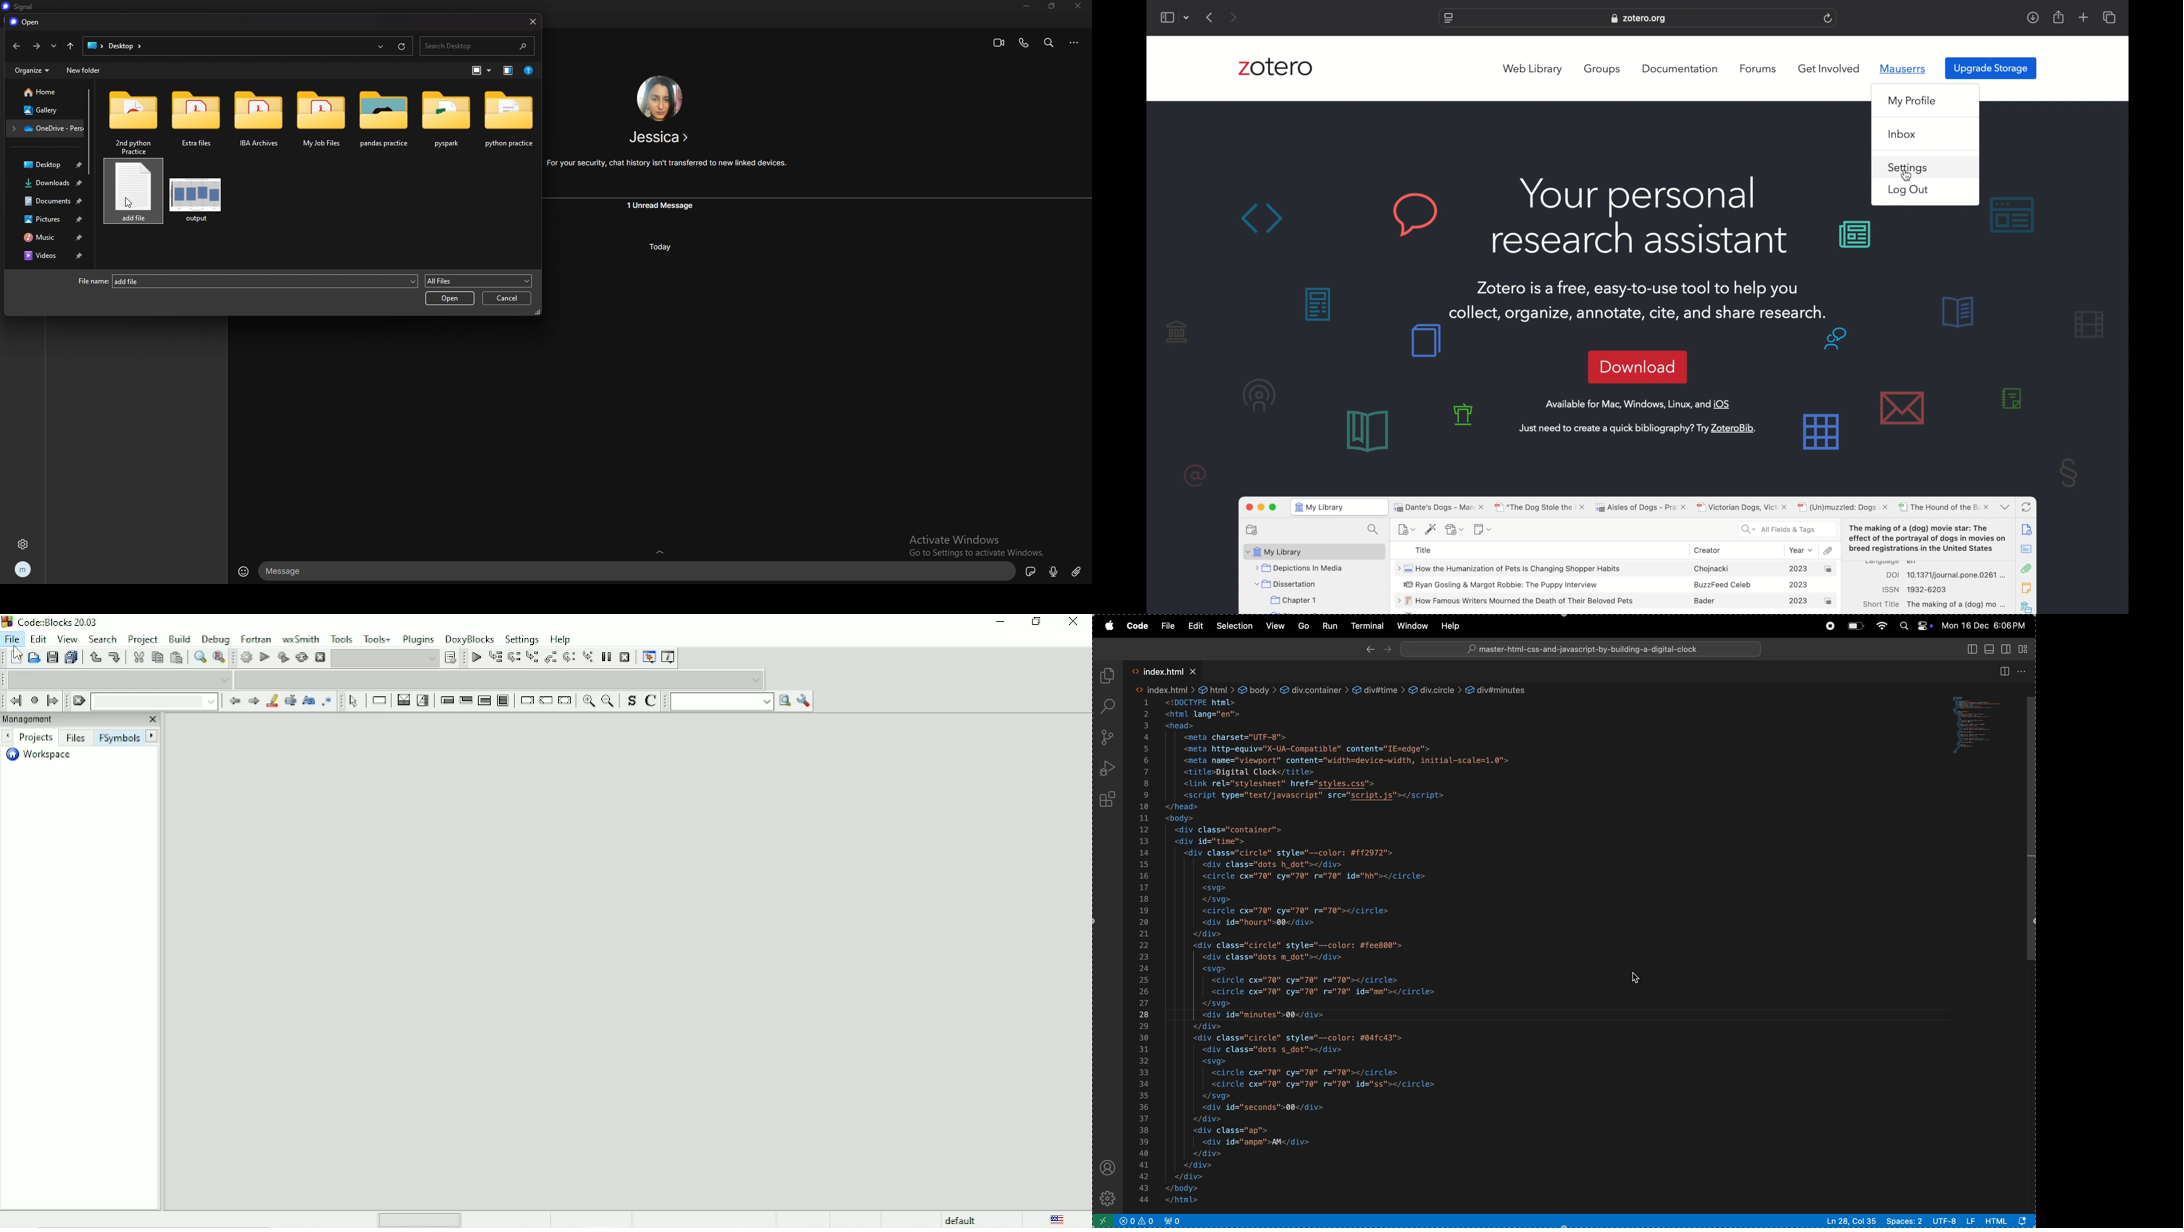  Describe the element at coordinates (1050, 42) in the screenshot. I see `search` at that location.